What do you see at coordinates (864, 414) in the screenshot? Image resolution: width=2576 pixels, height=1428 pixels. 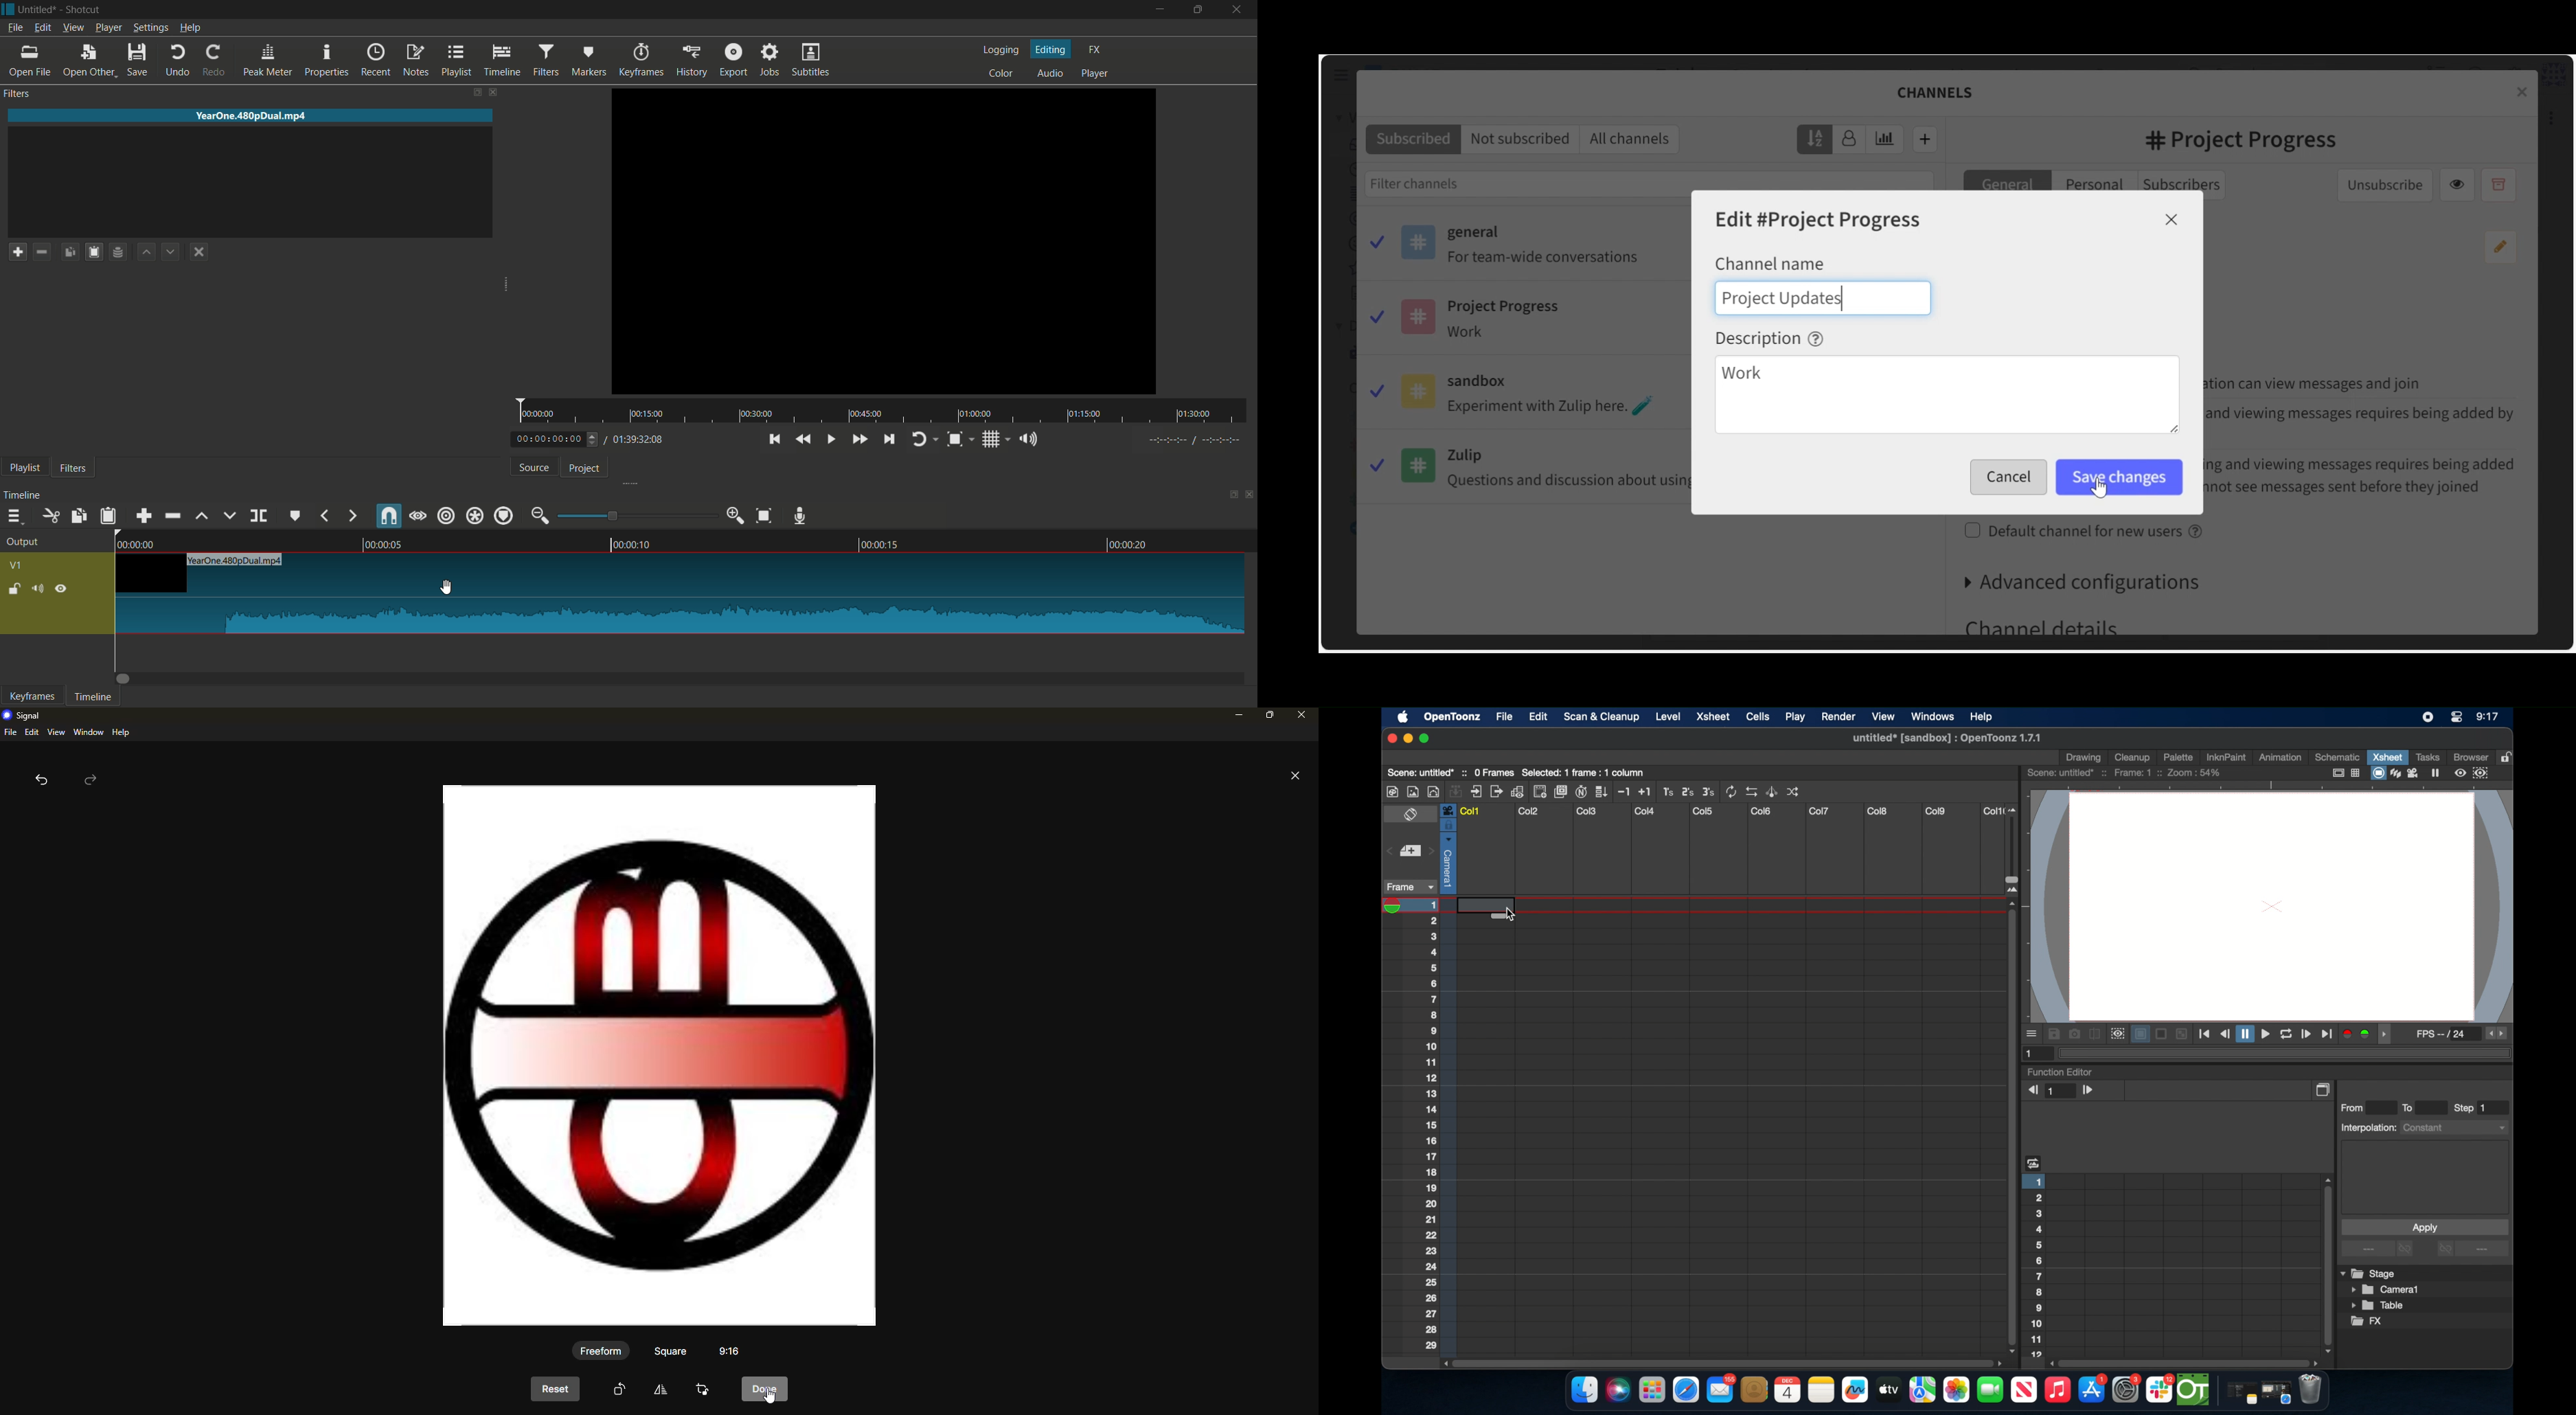 I see `00:45:00` at bounding box center [864, 414].